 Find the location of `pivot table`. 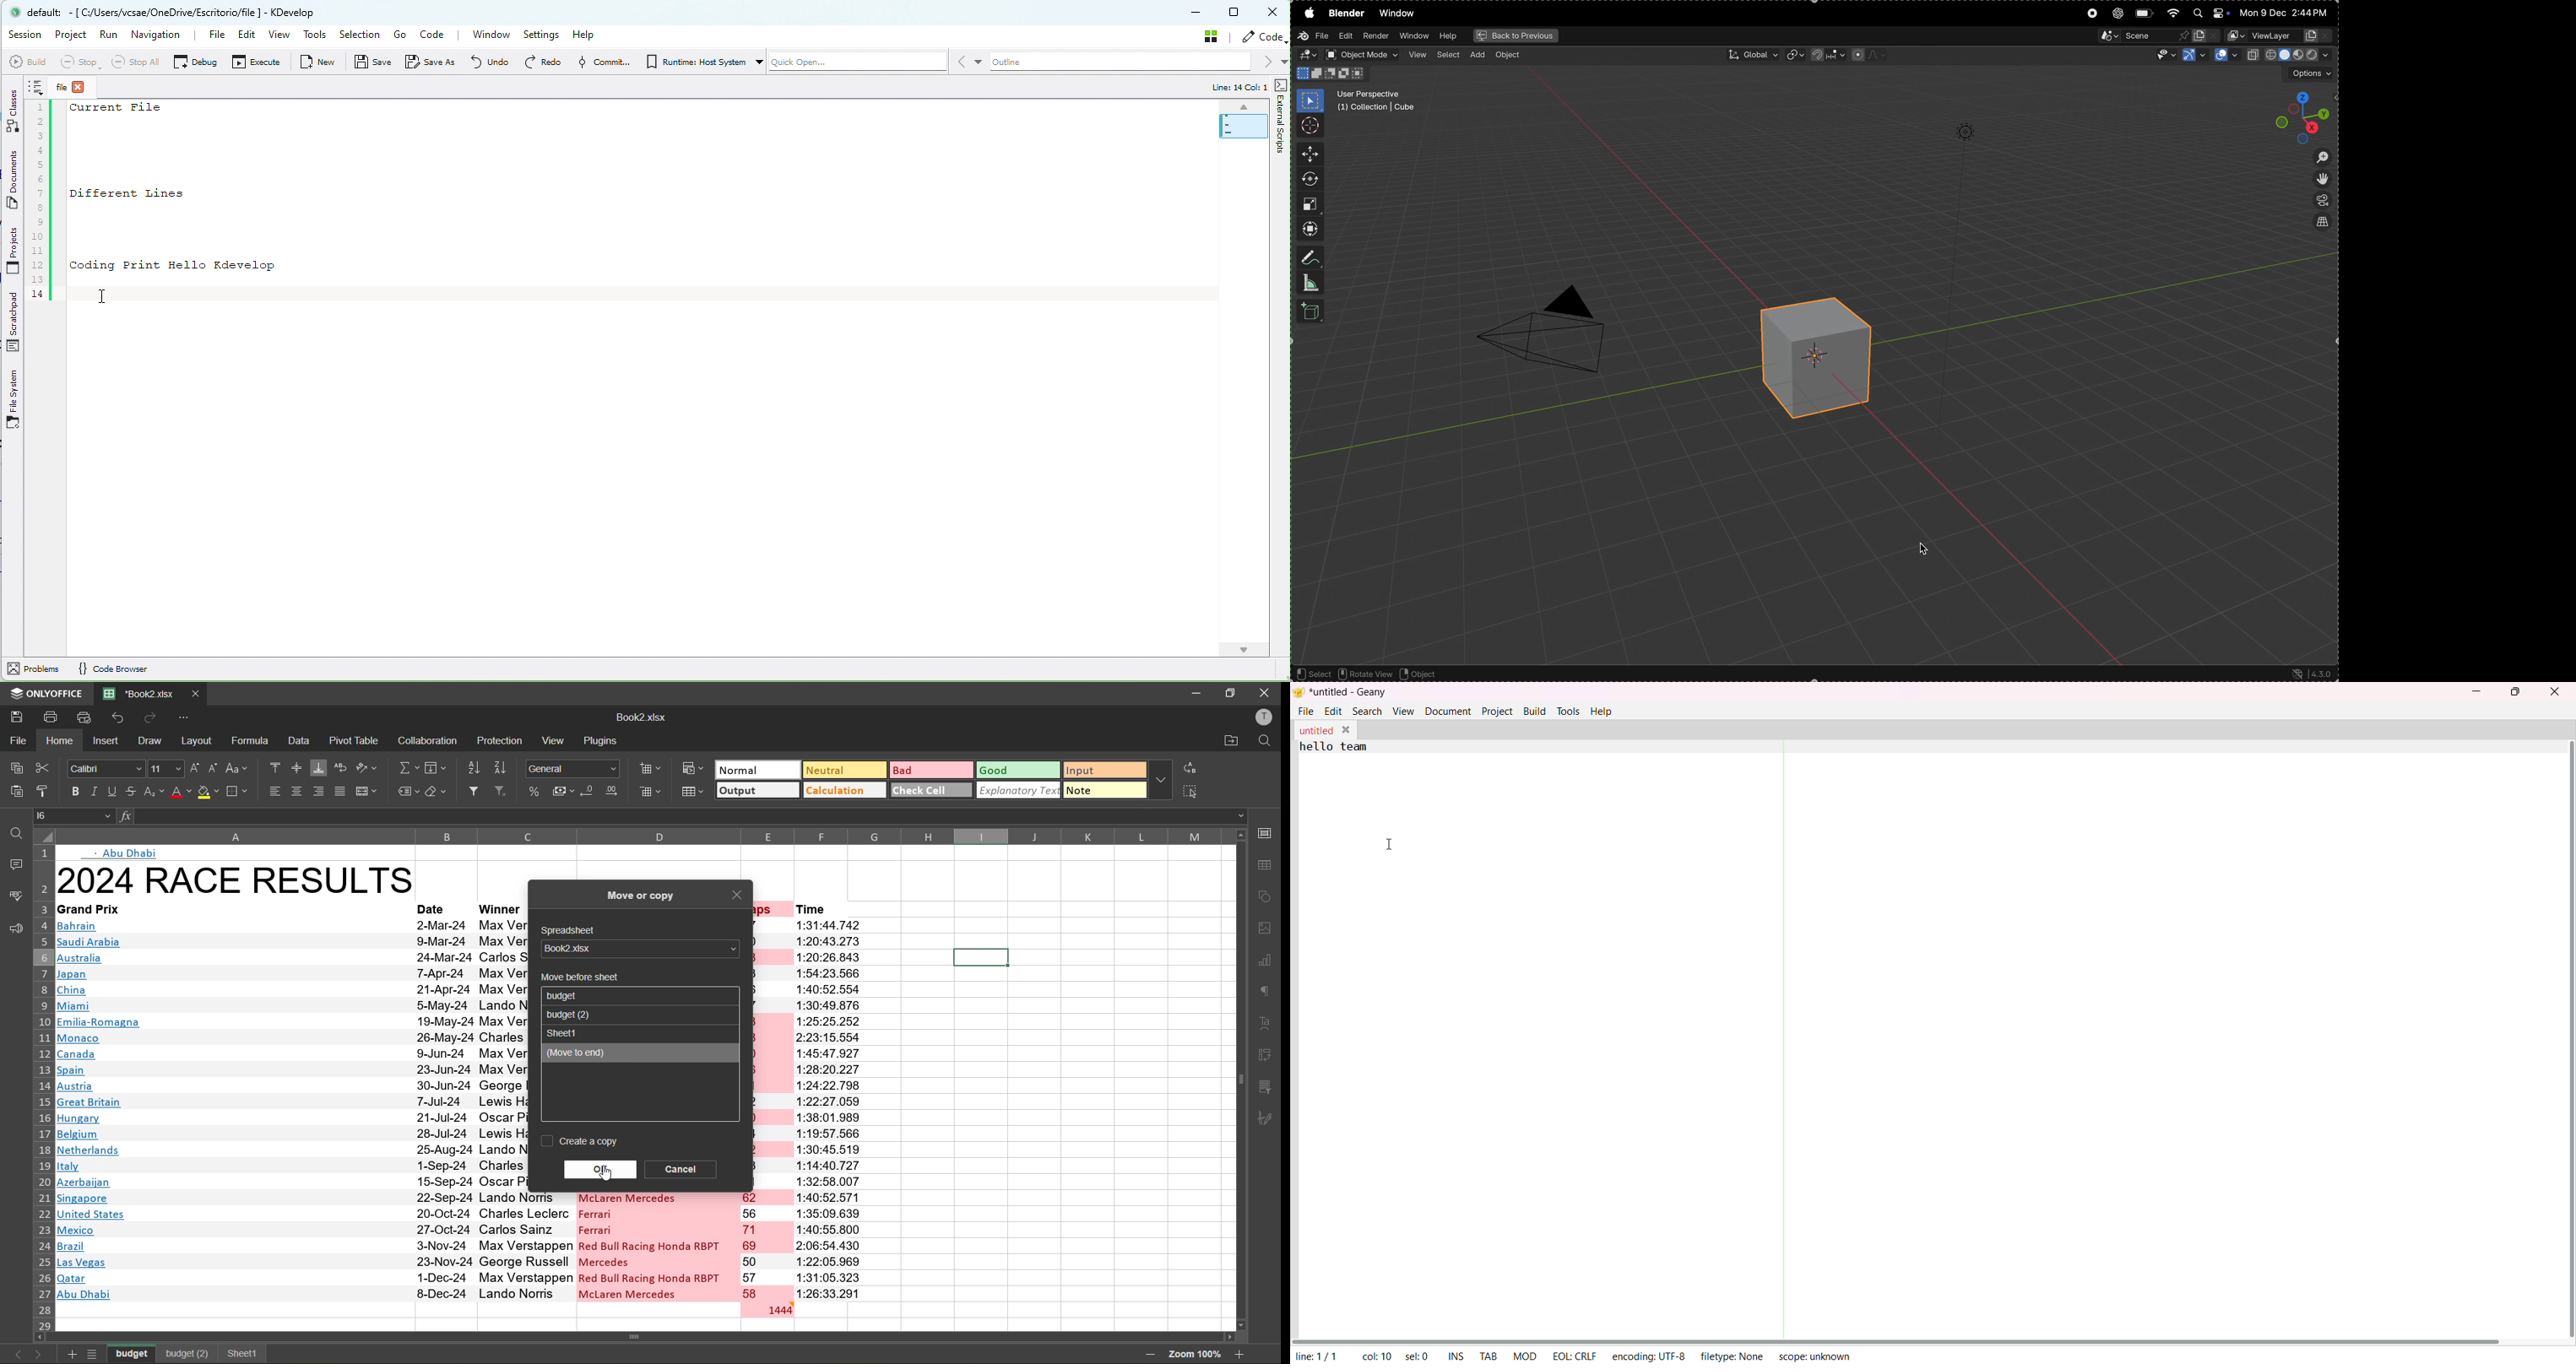

pivot table is located at coordinates (1268, 1053).